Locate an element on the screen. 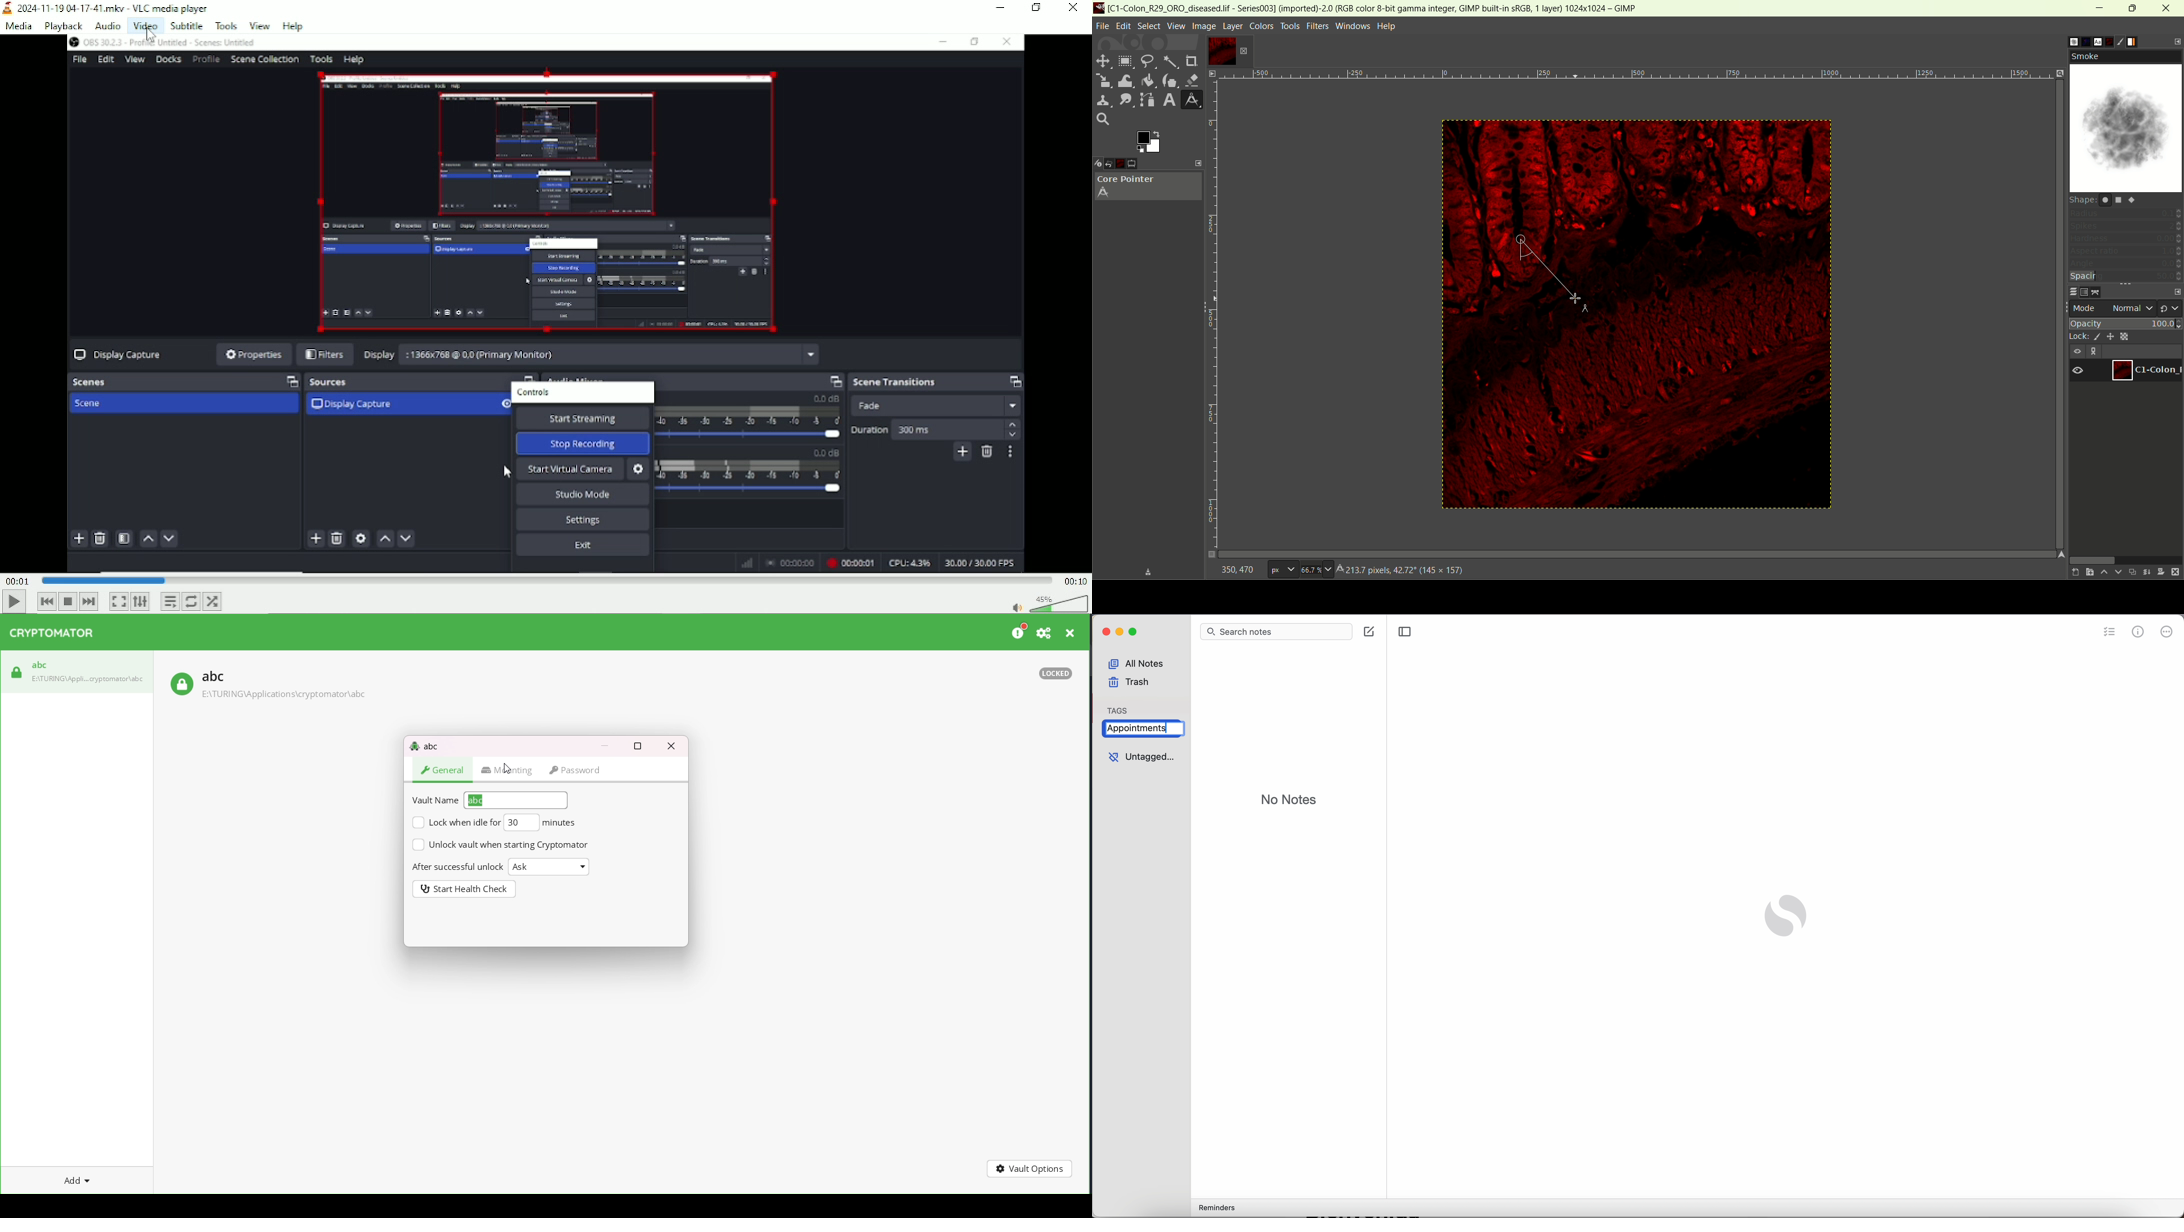 The width and height of the screenshot is (2184, 1232). horizontal scroll bar is located at coordinates (2124, 559).